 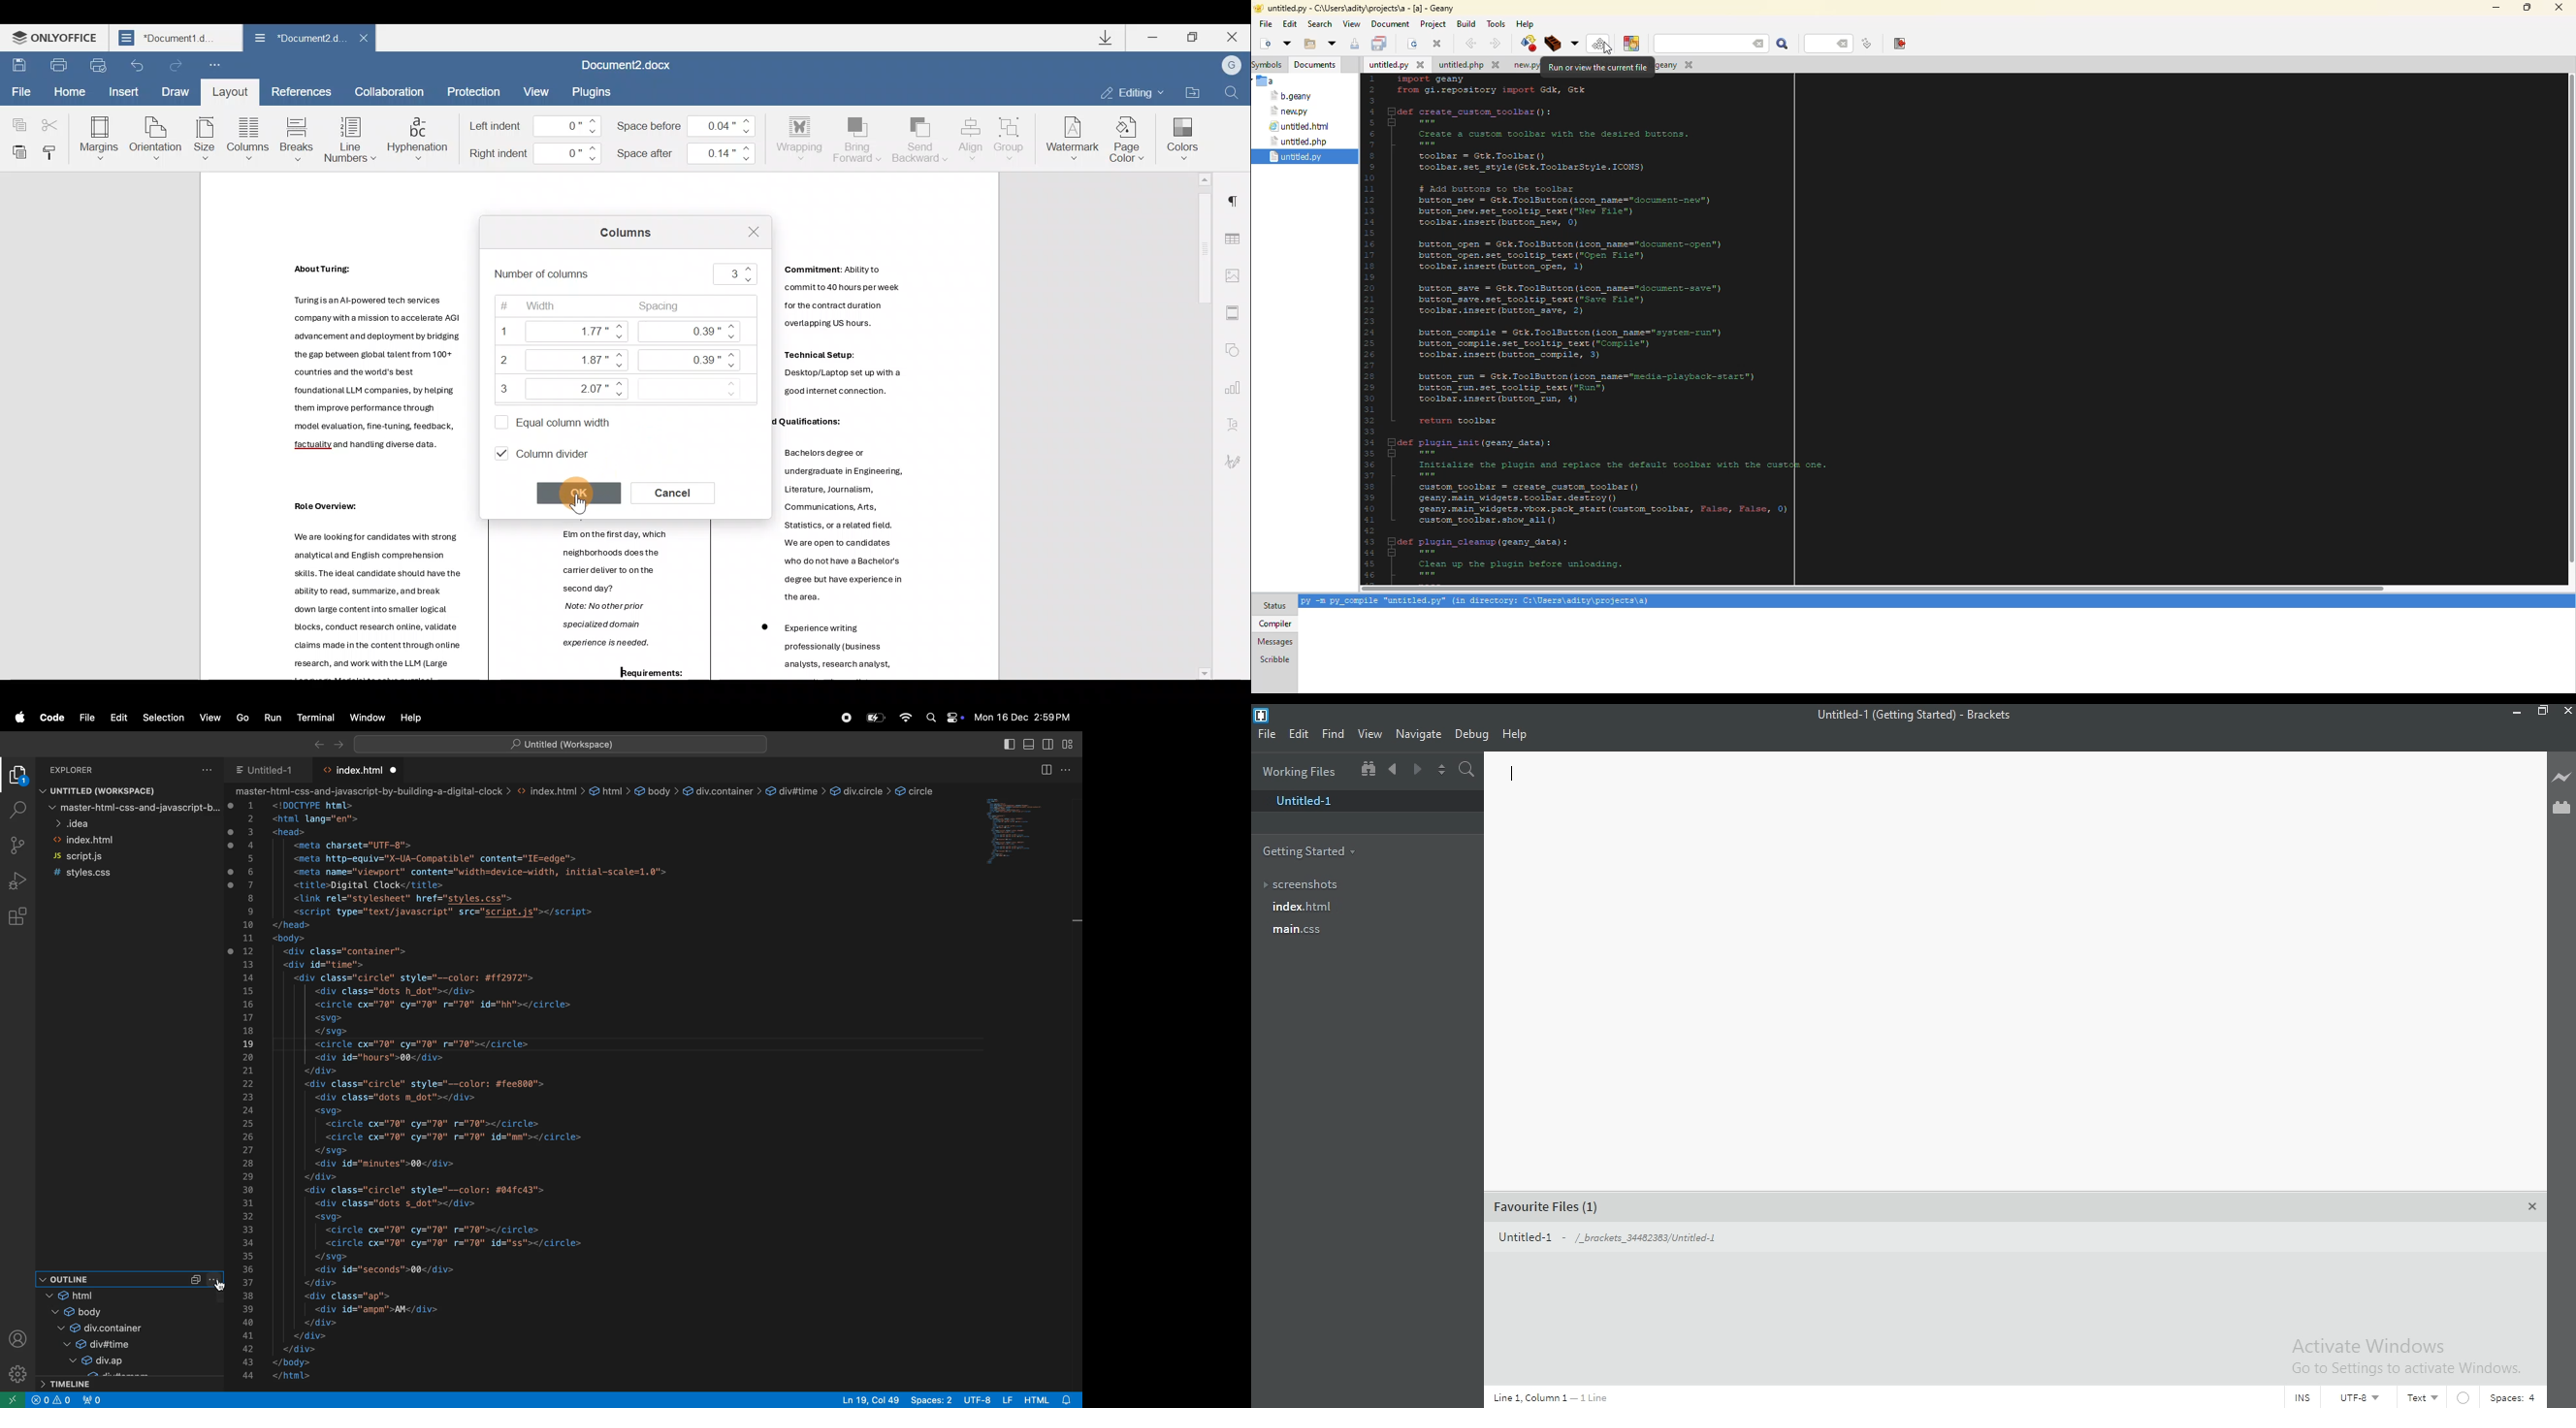 I want to click on , so click(x=840, y=301).